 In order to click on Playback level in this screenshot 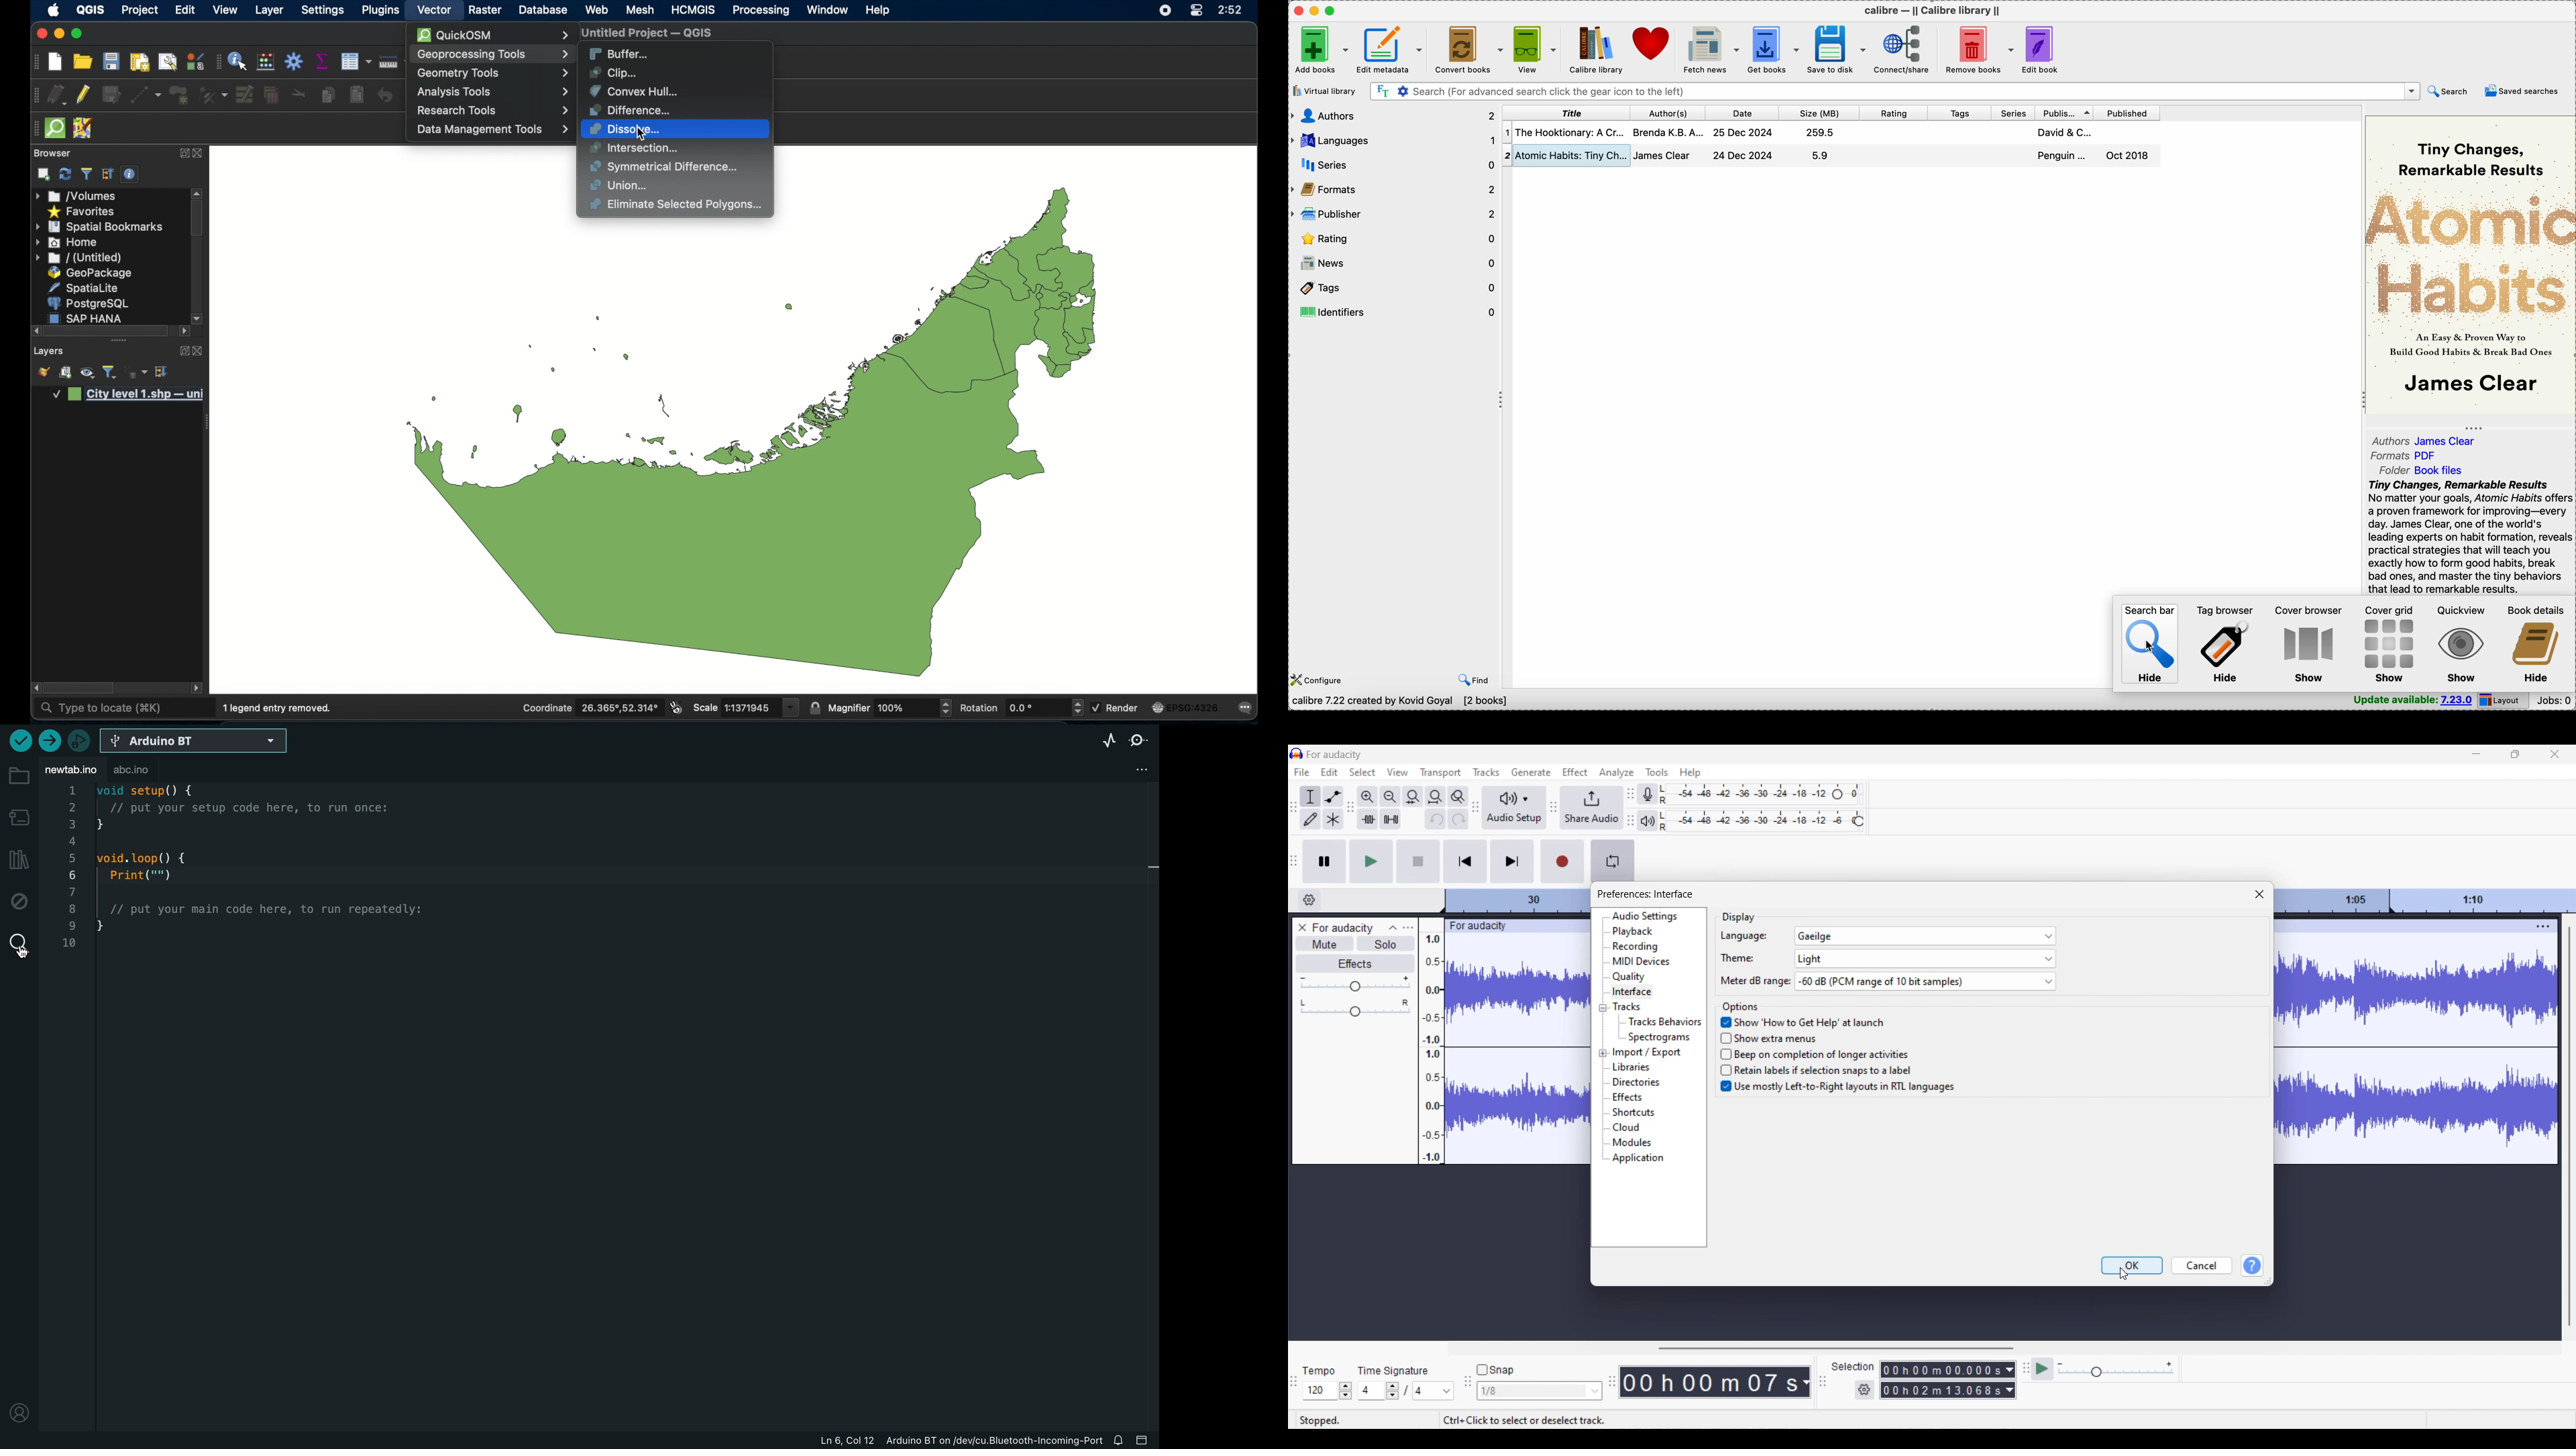, I will do `click(1756, 821)`.